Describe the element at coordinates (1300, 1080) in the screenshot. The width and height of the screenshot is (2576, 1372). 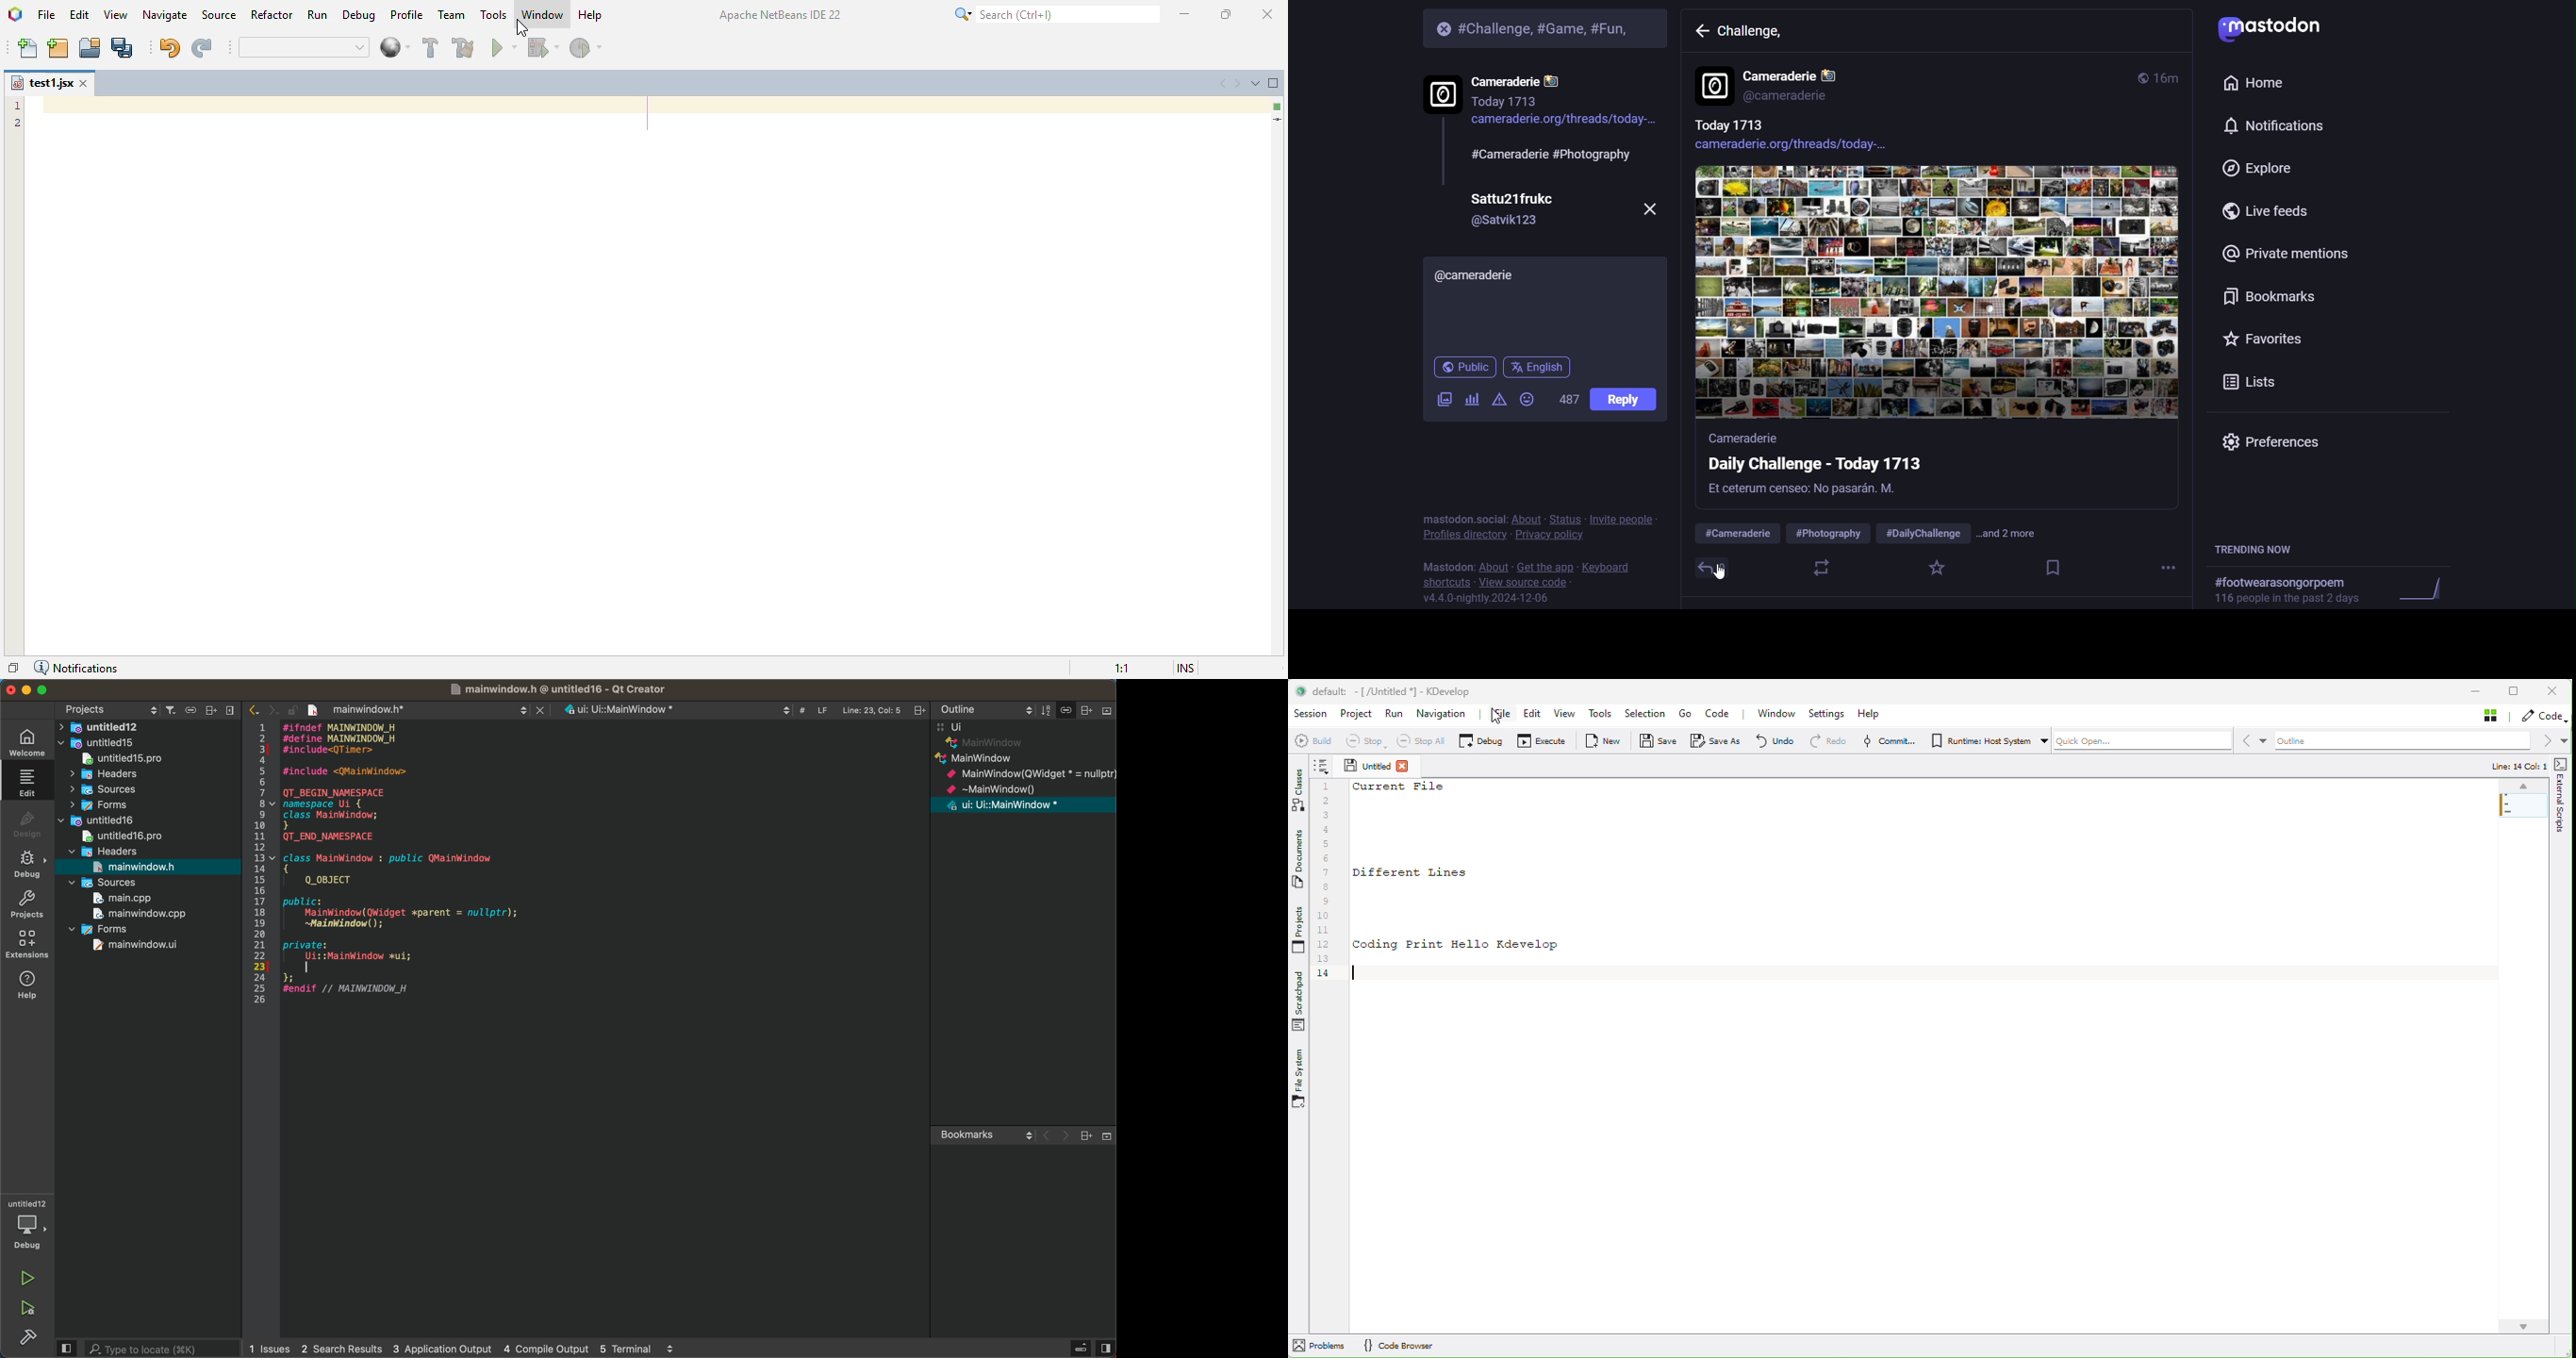
I see `Files System` at that location.